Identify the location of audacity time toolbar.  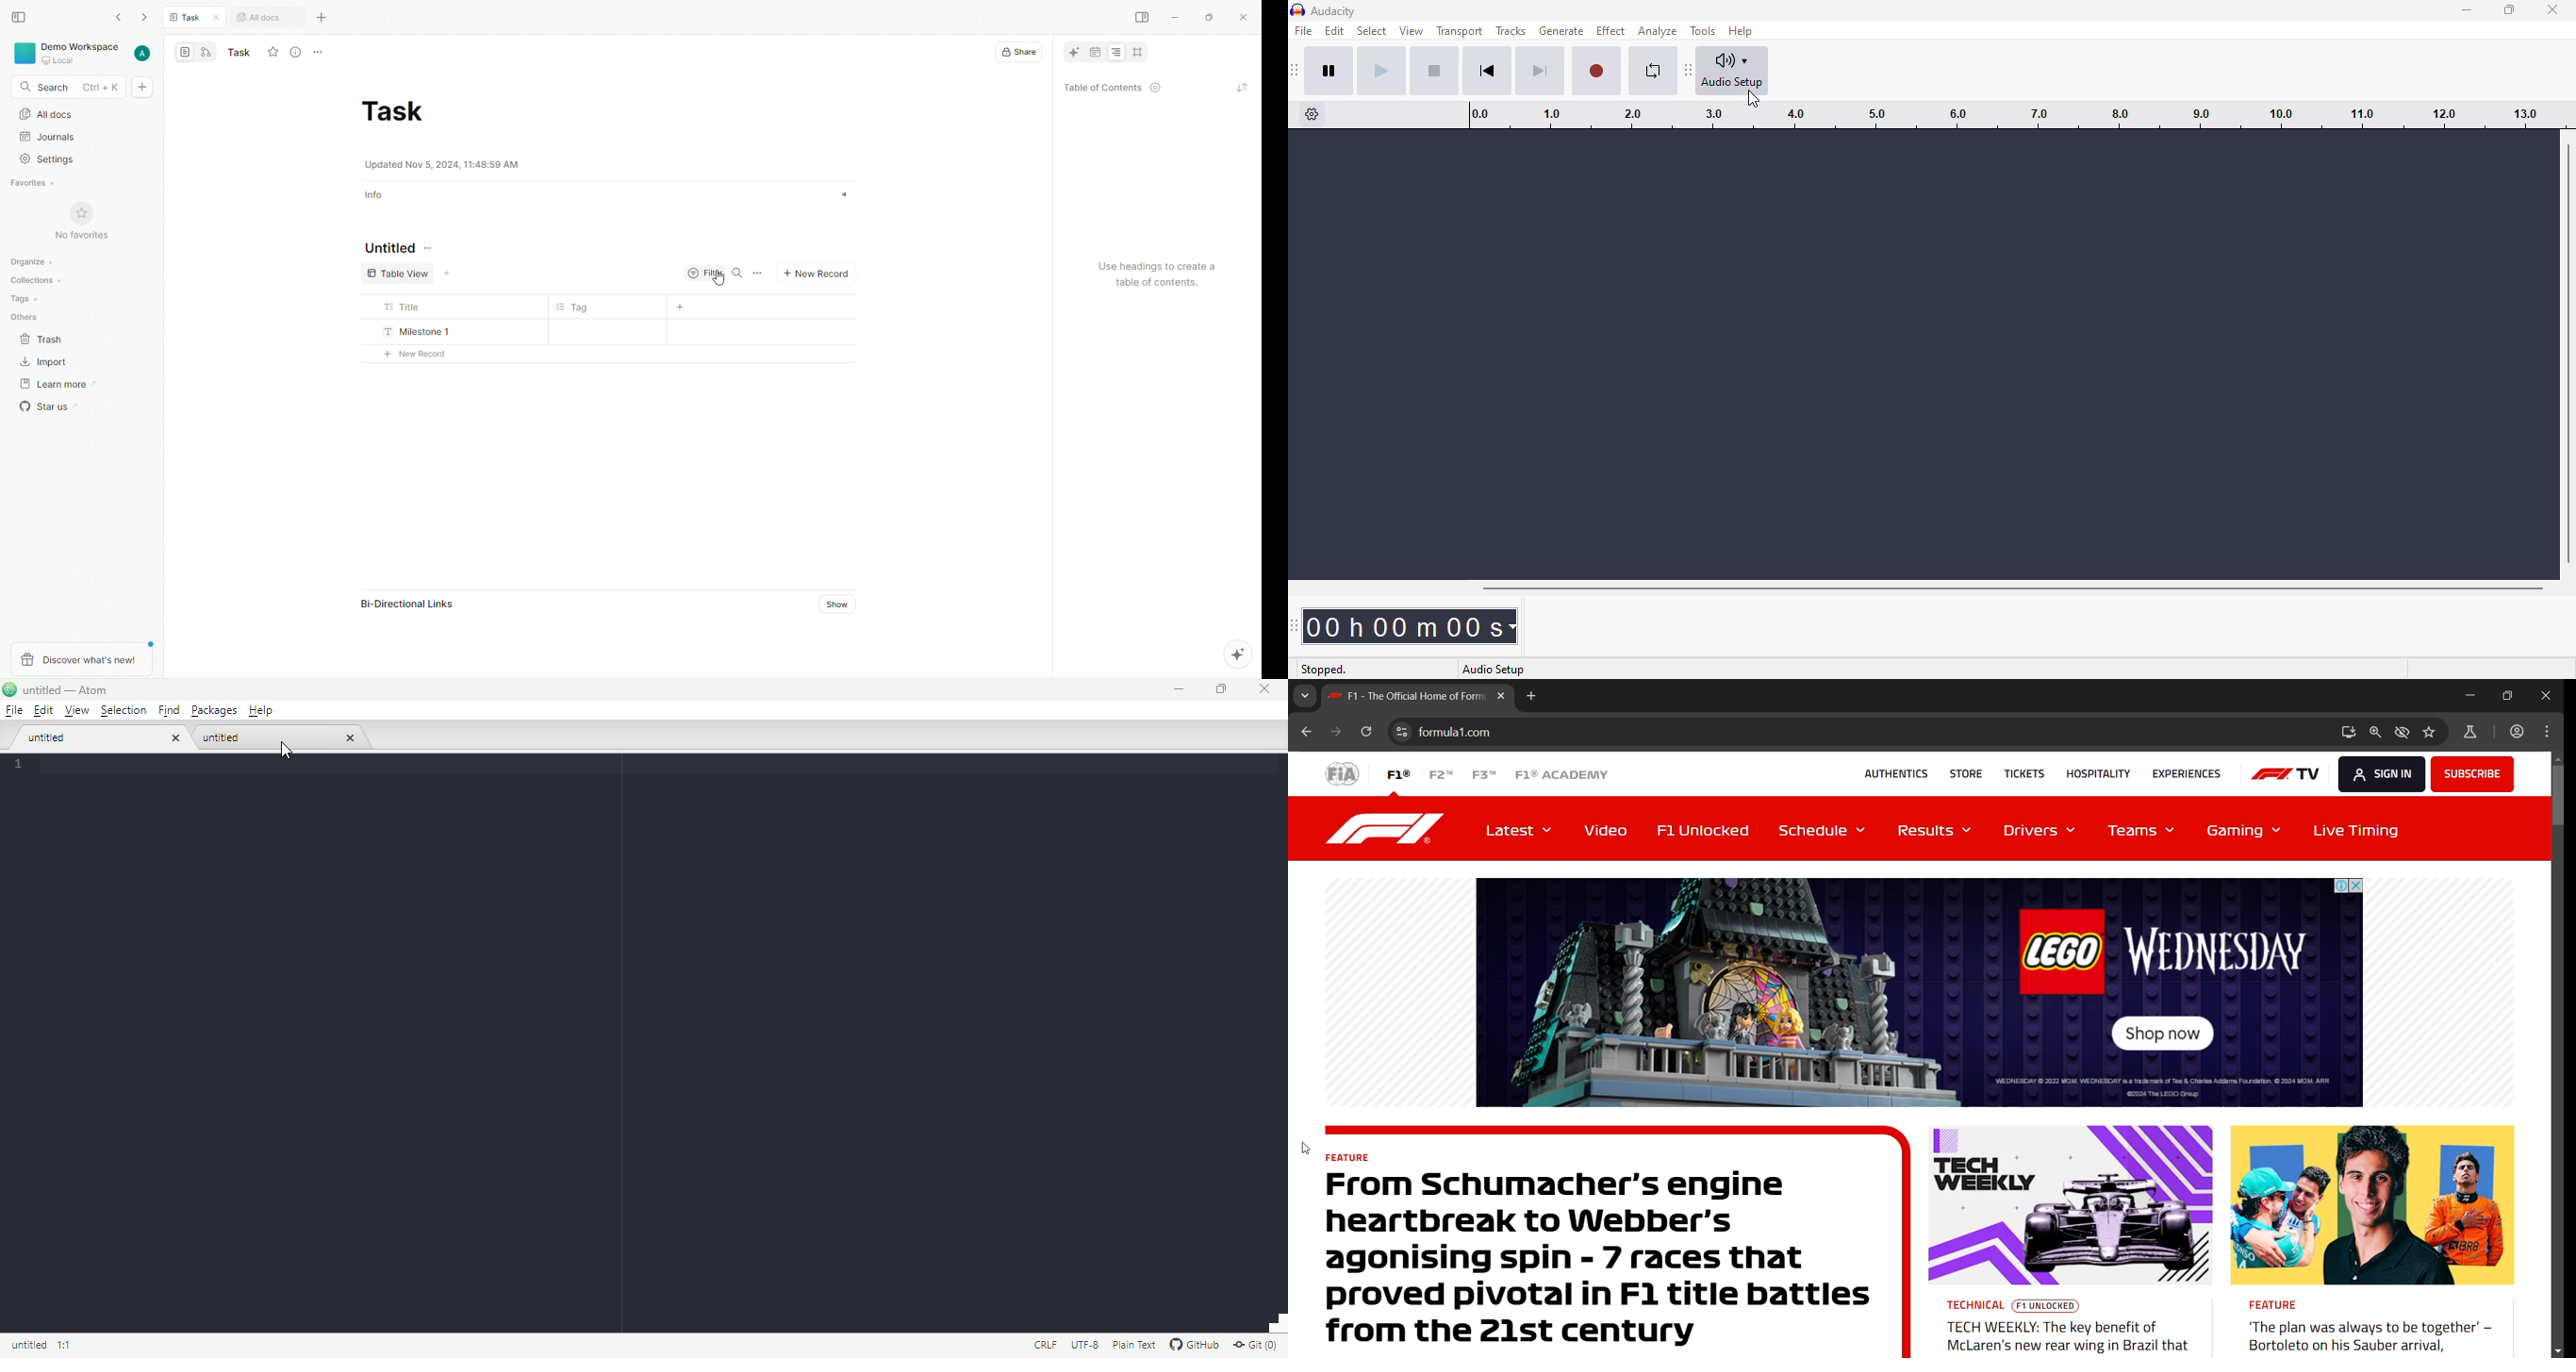
(1296, 625).